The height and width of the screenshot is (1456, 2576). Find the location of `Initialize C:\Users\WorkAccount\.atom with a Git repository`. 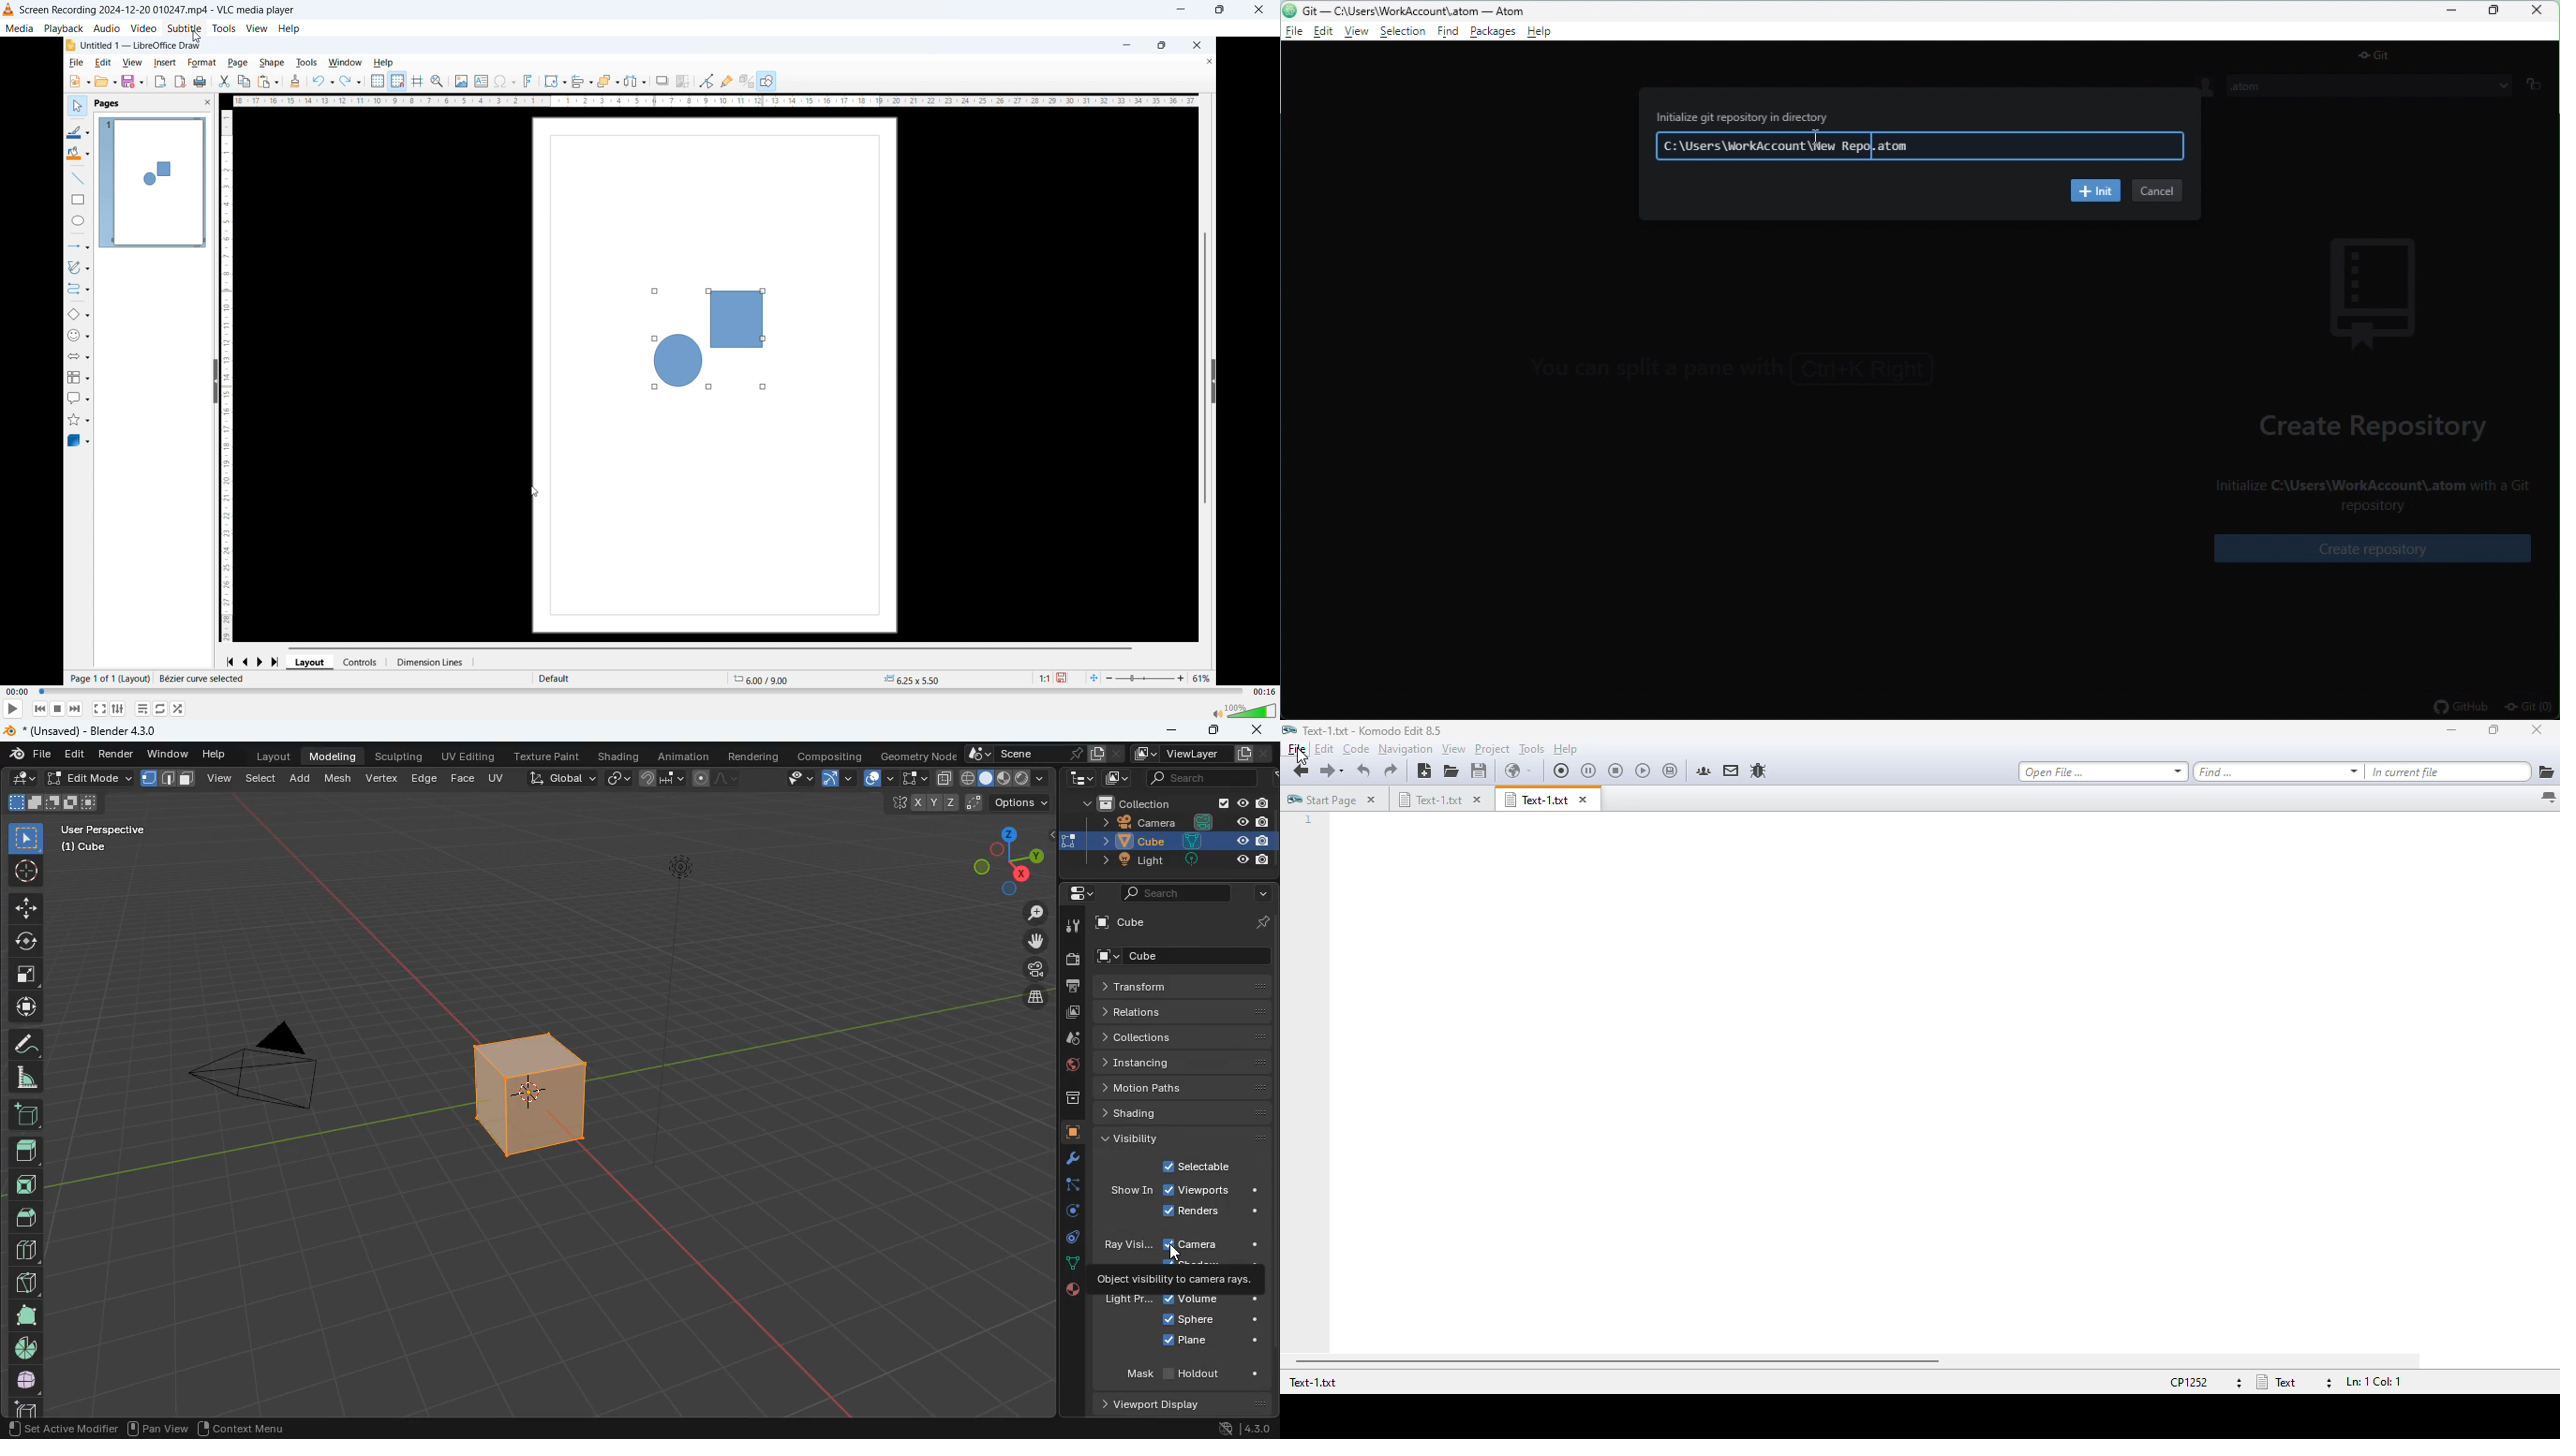

Initialize C:\Users\WorkAccount\.atom with a Git repository is located at coordinates (2367, 490).